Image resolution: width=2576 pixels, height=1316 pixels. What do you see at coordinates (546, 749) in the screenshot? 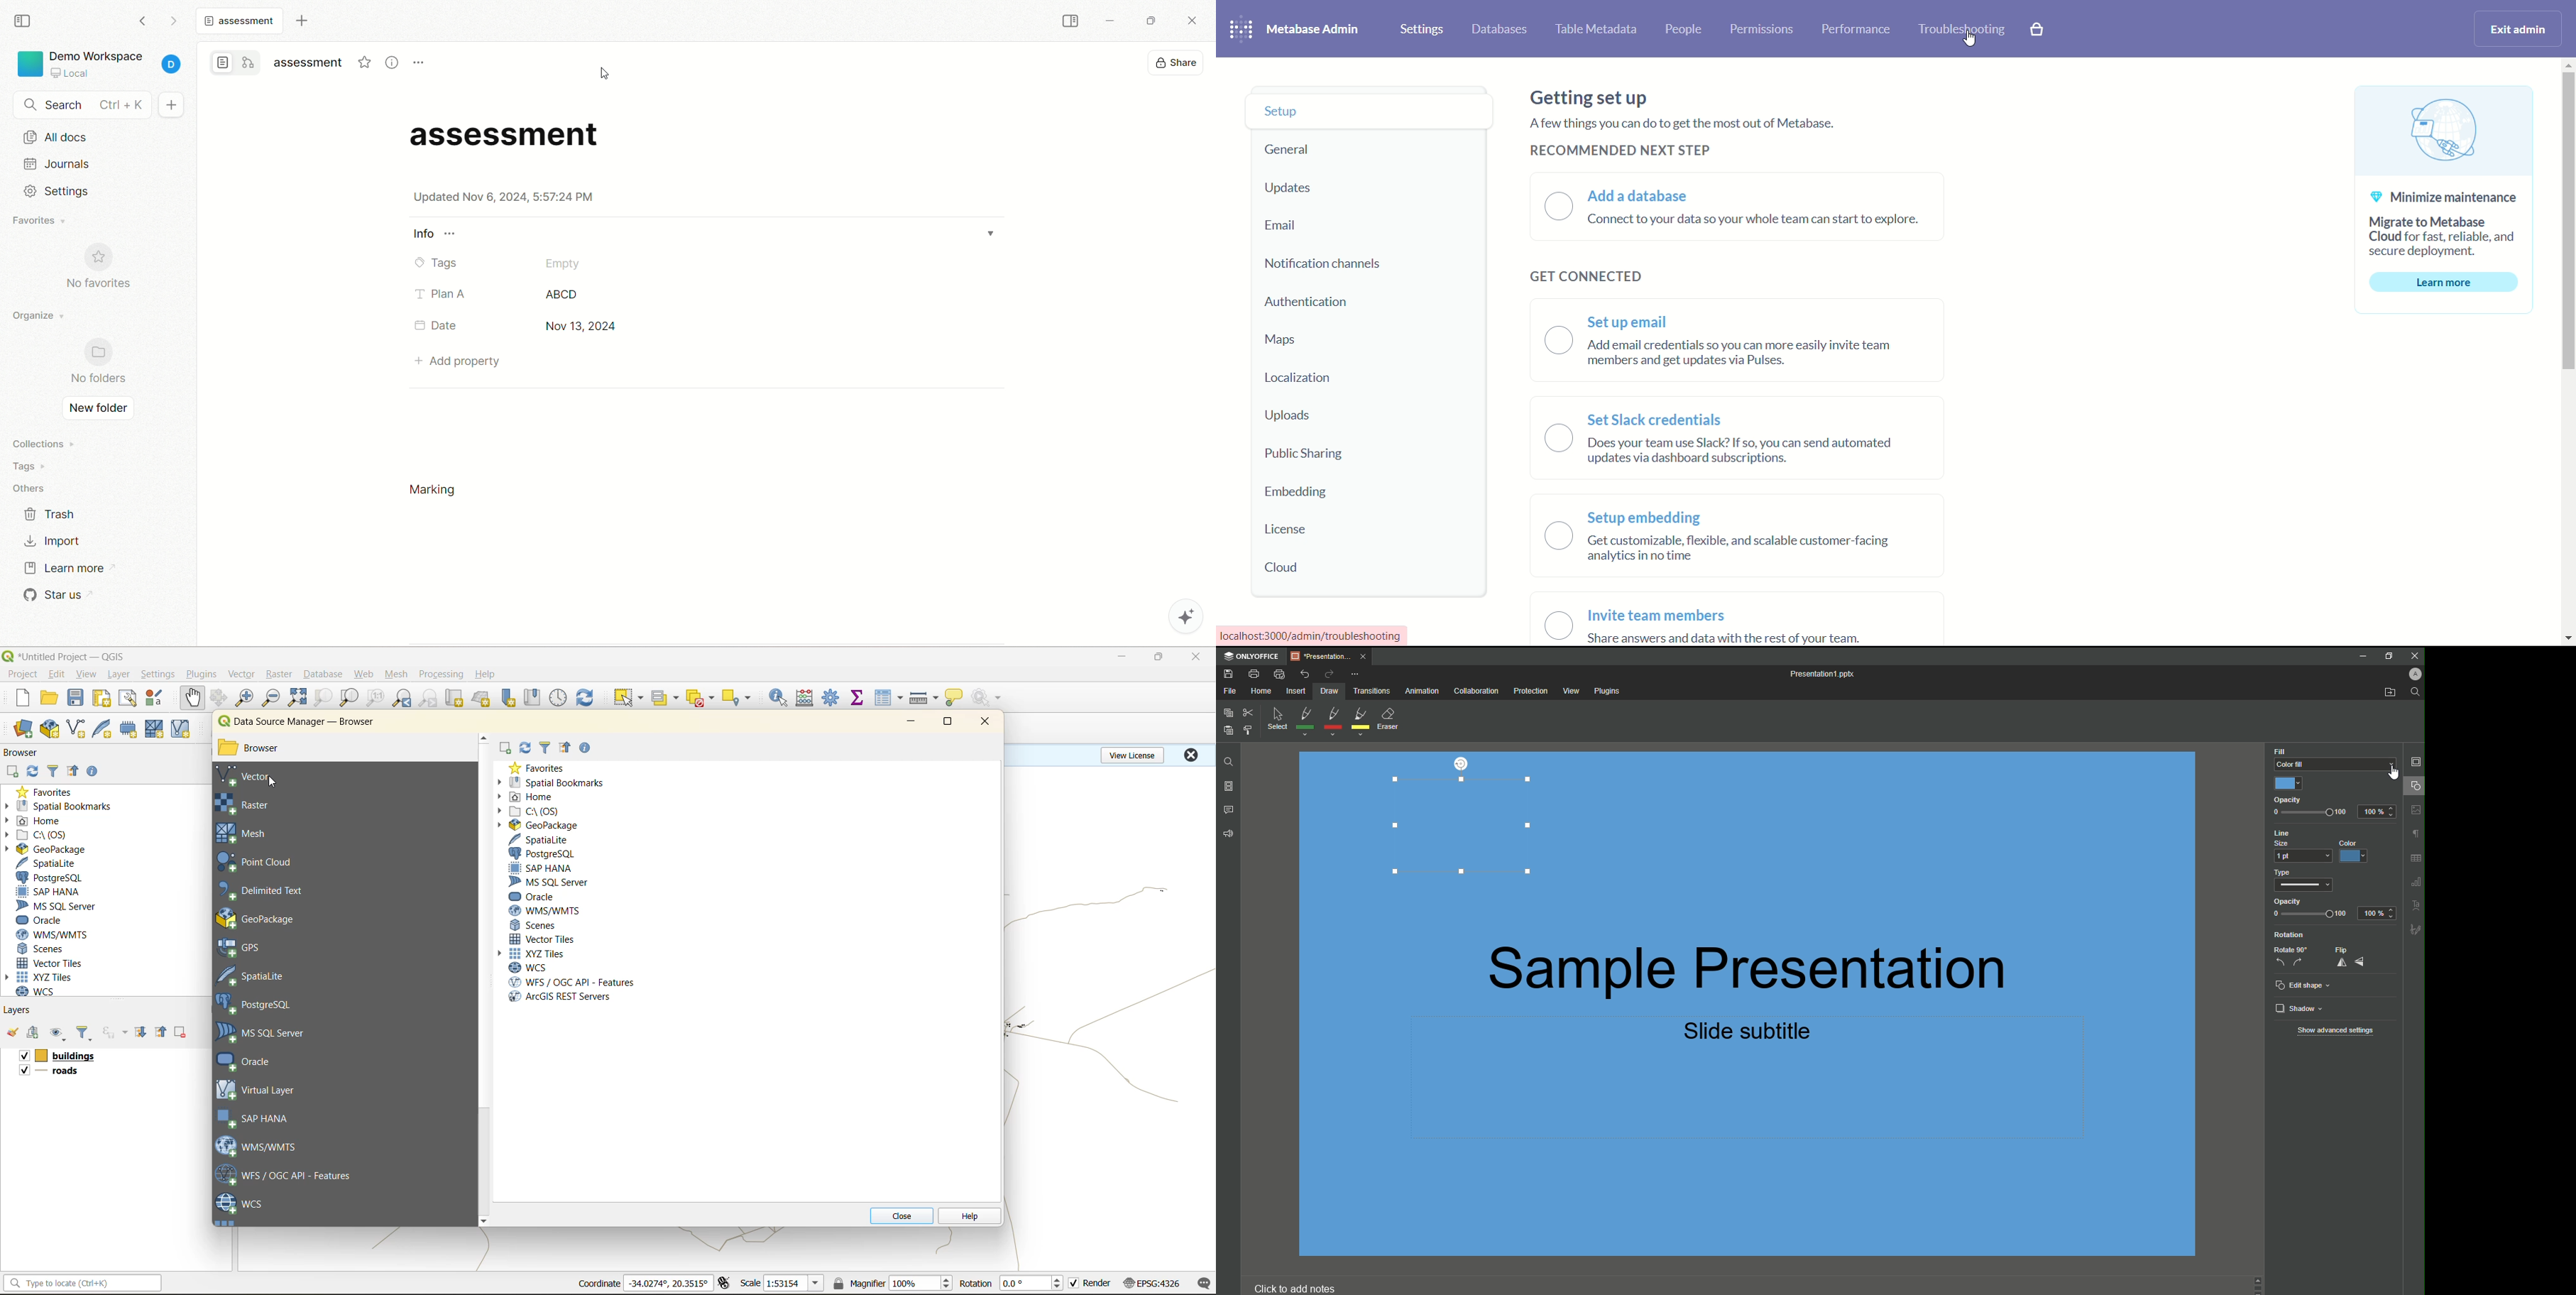
I see `filter browser` at bounding box center [546, 749].